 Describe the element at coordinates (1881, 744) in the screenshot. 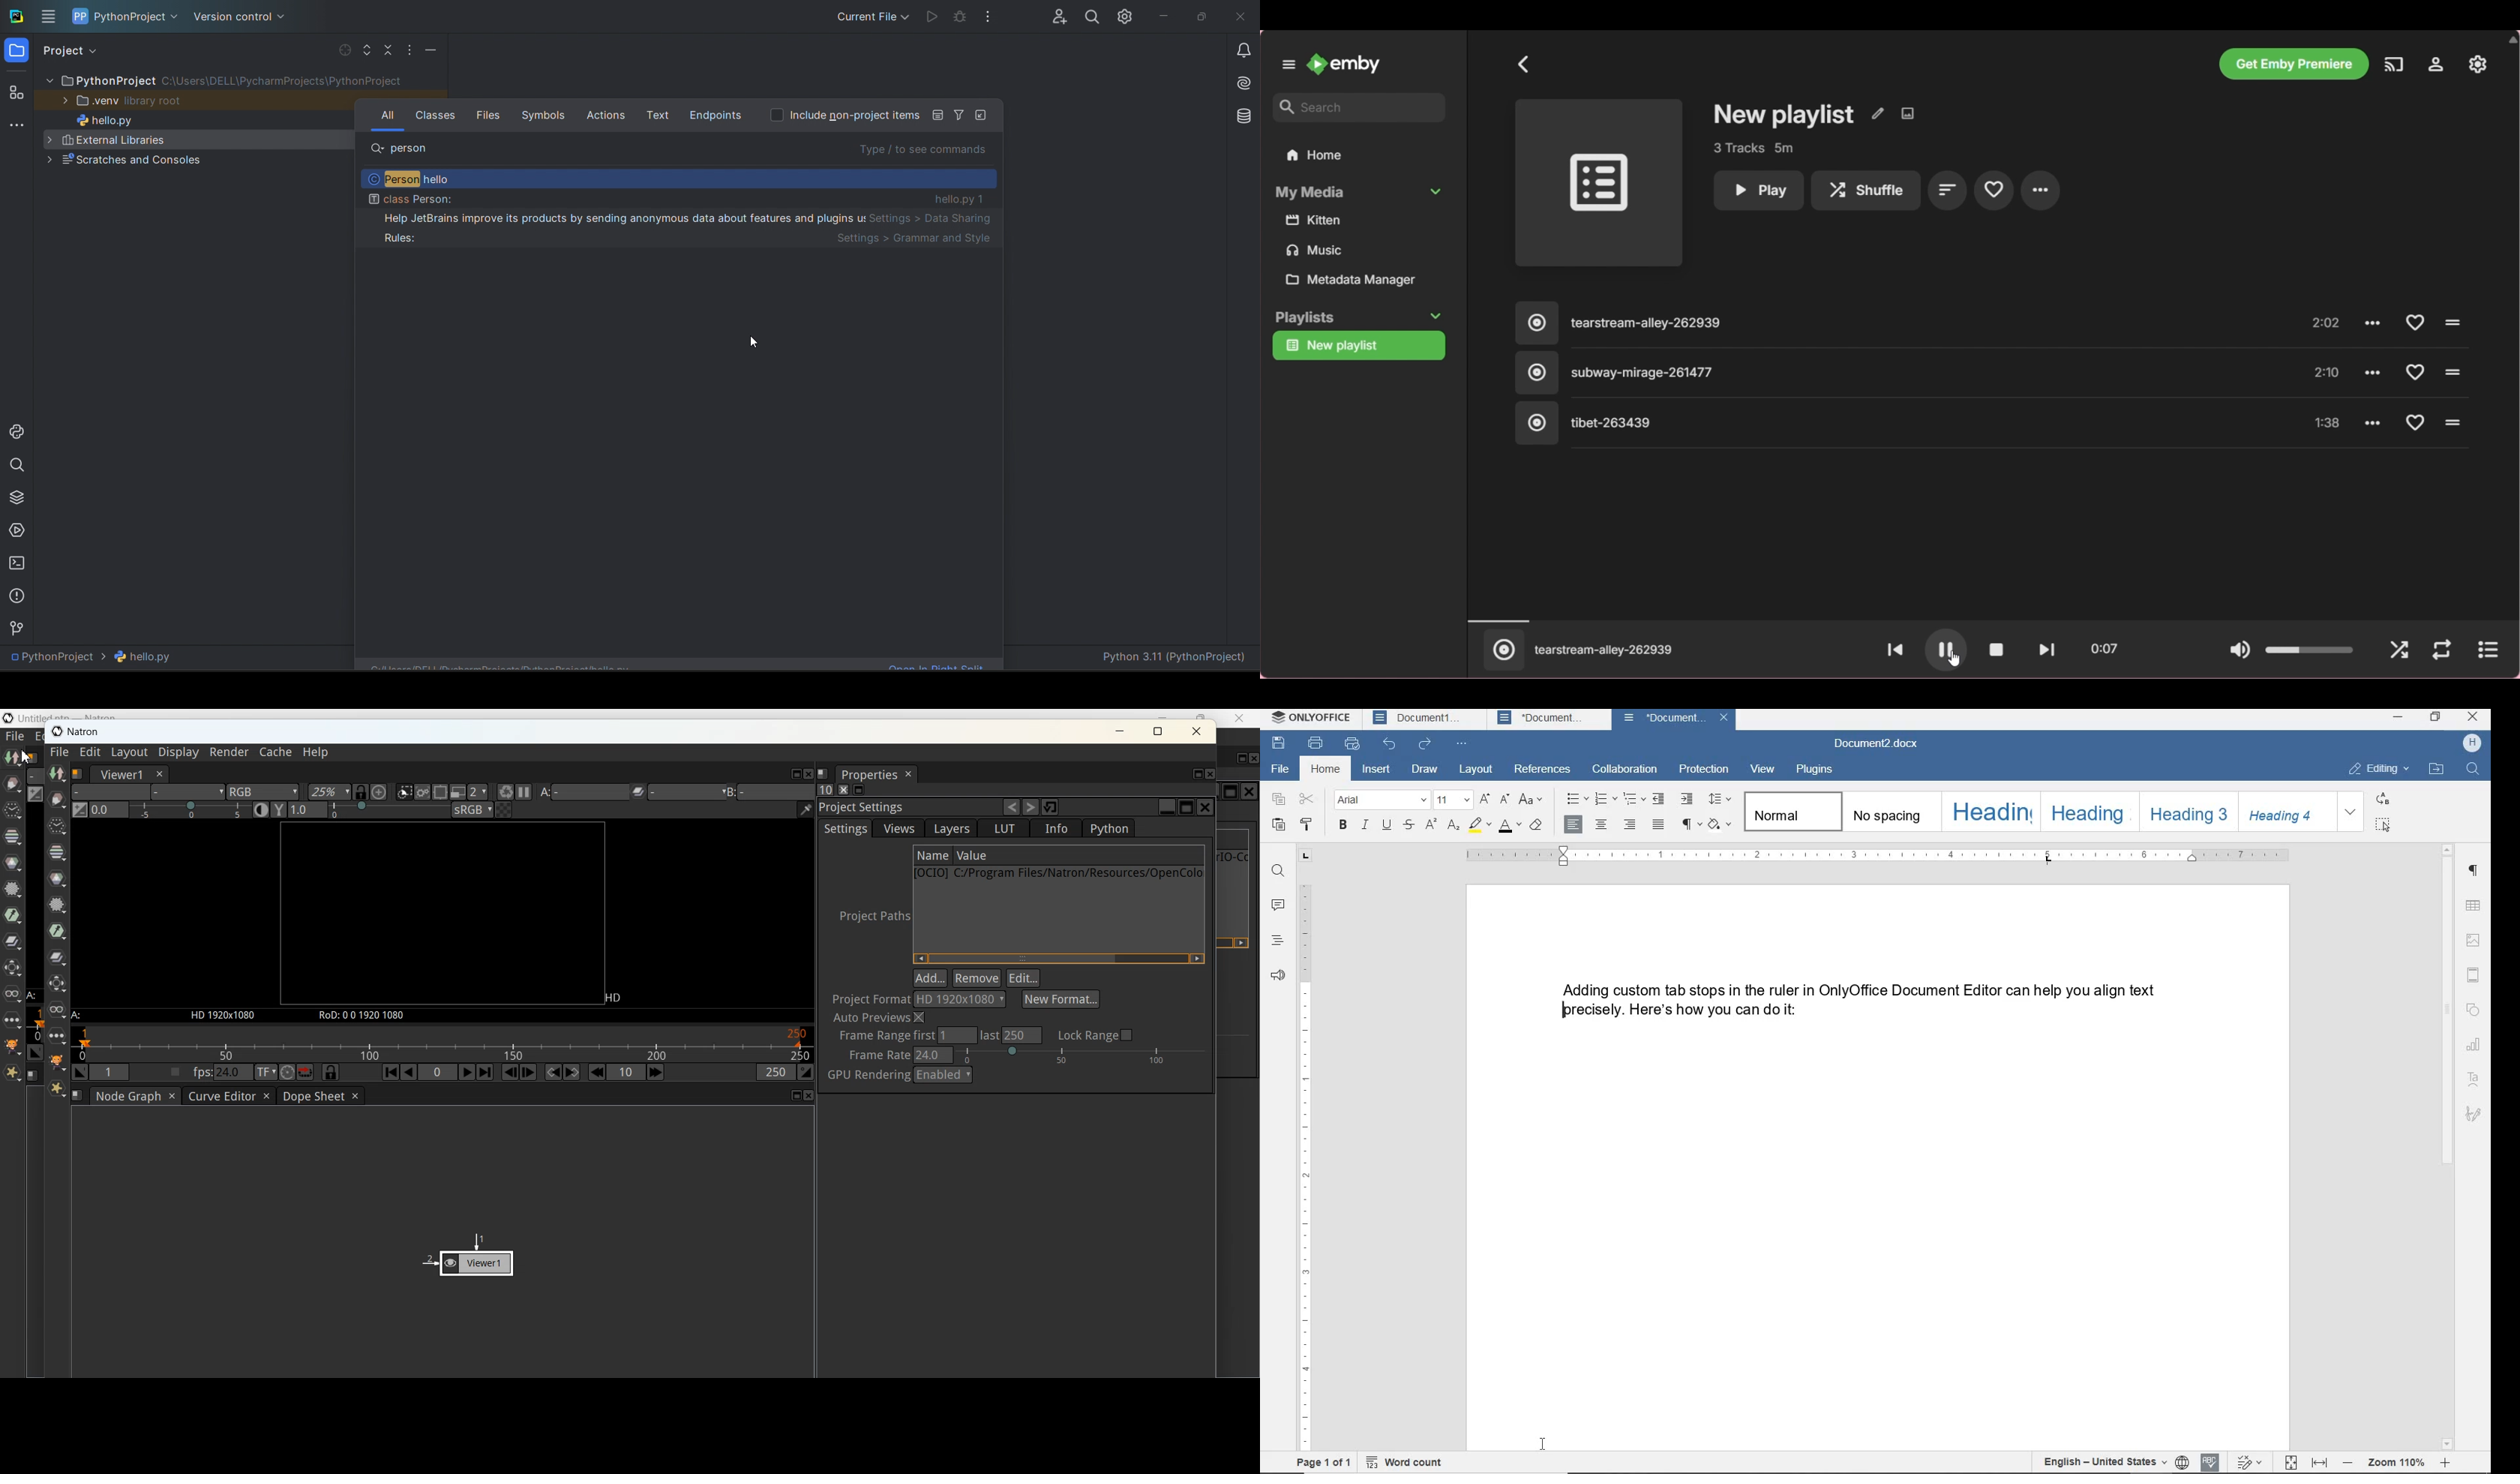

I see `document name` at that location.